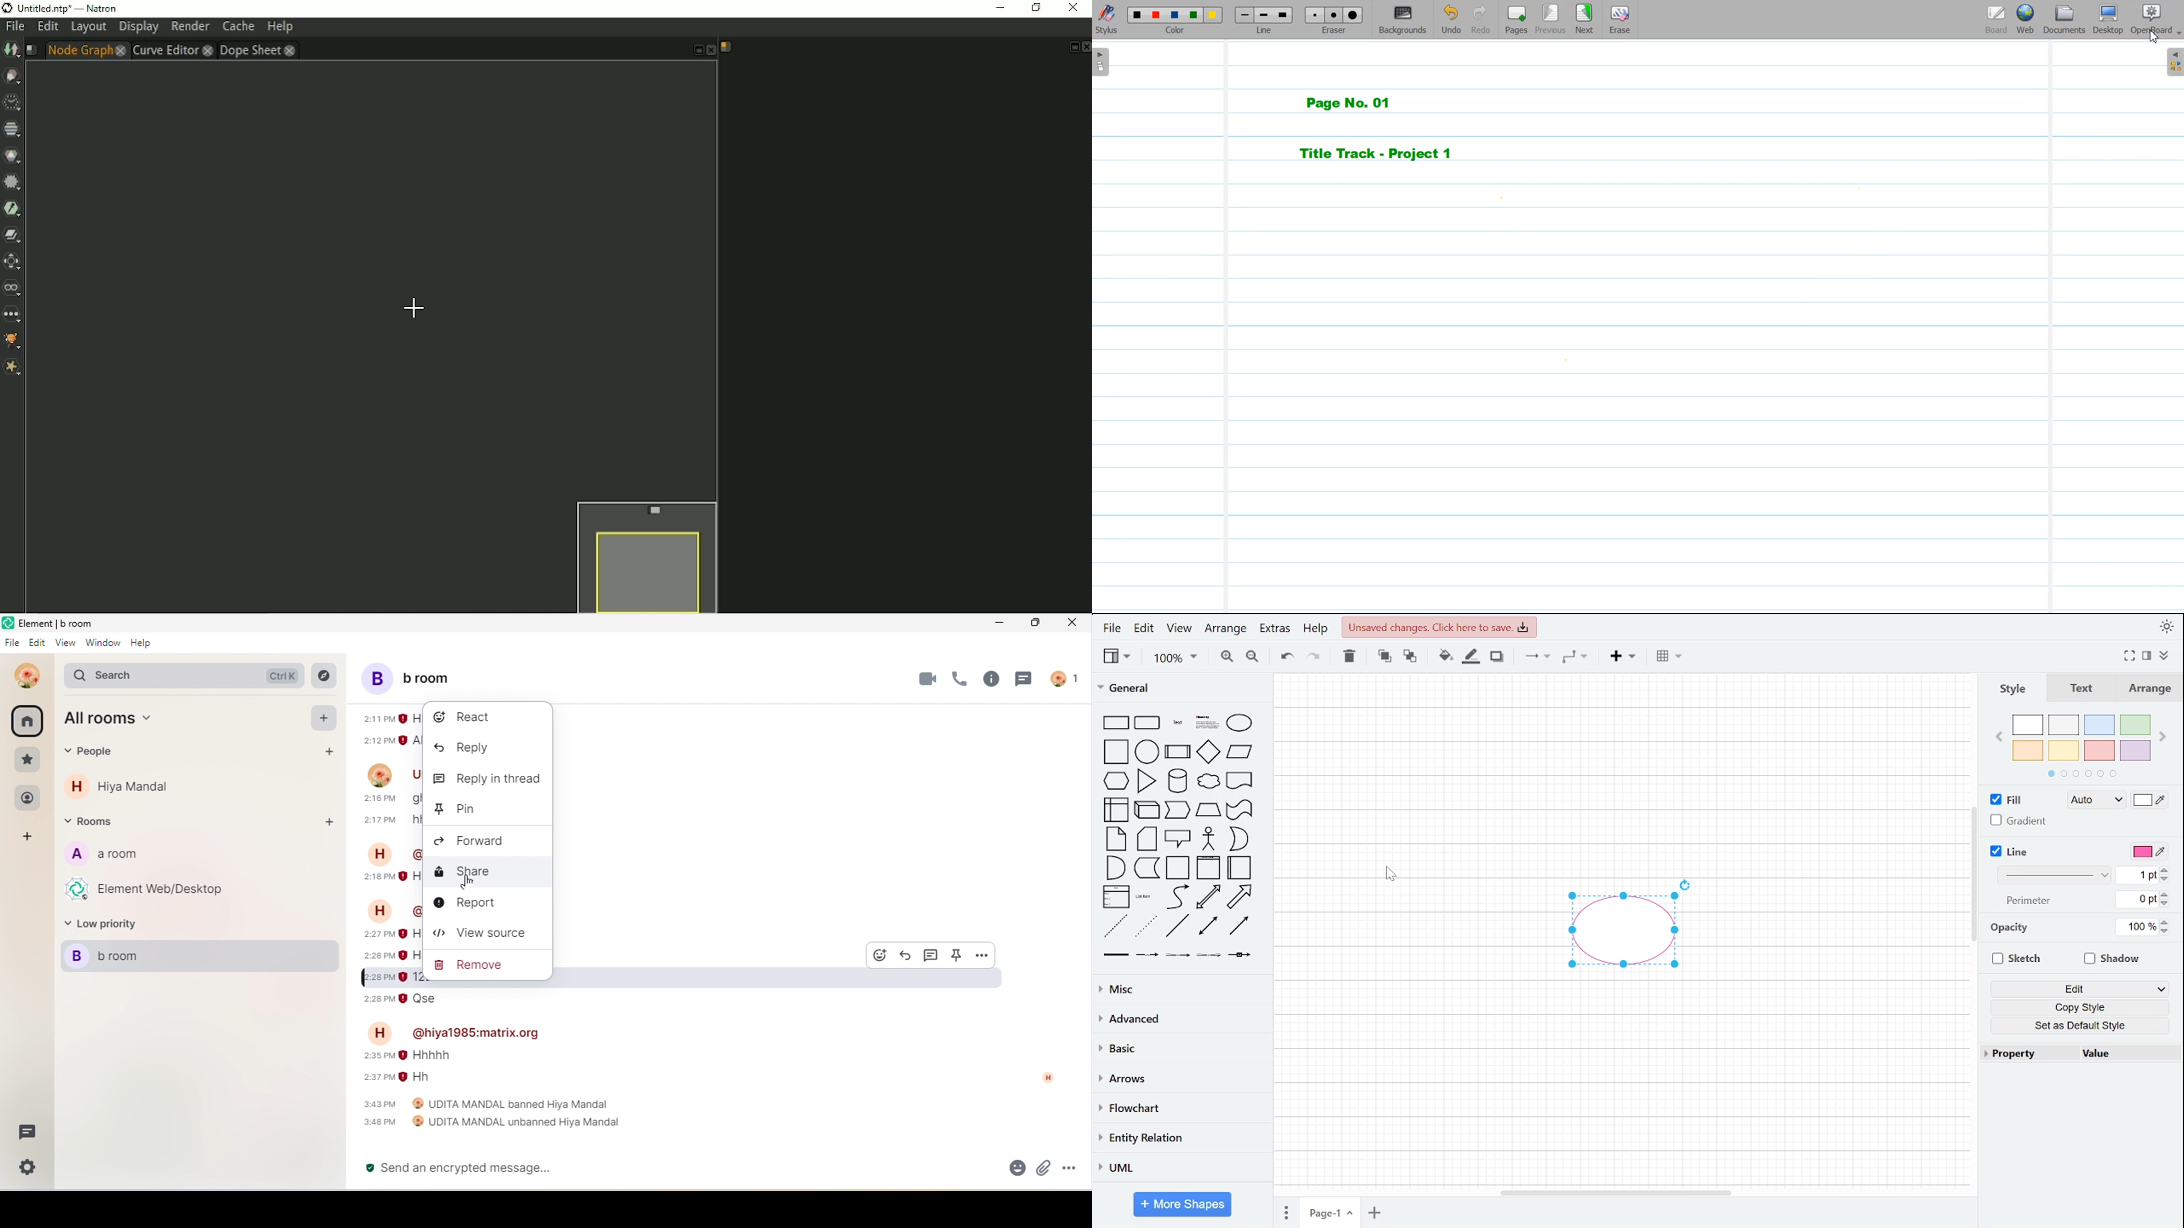  Describe the element at coordinates (2028, 726) in the screenshot. I see `white` at that location.